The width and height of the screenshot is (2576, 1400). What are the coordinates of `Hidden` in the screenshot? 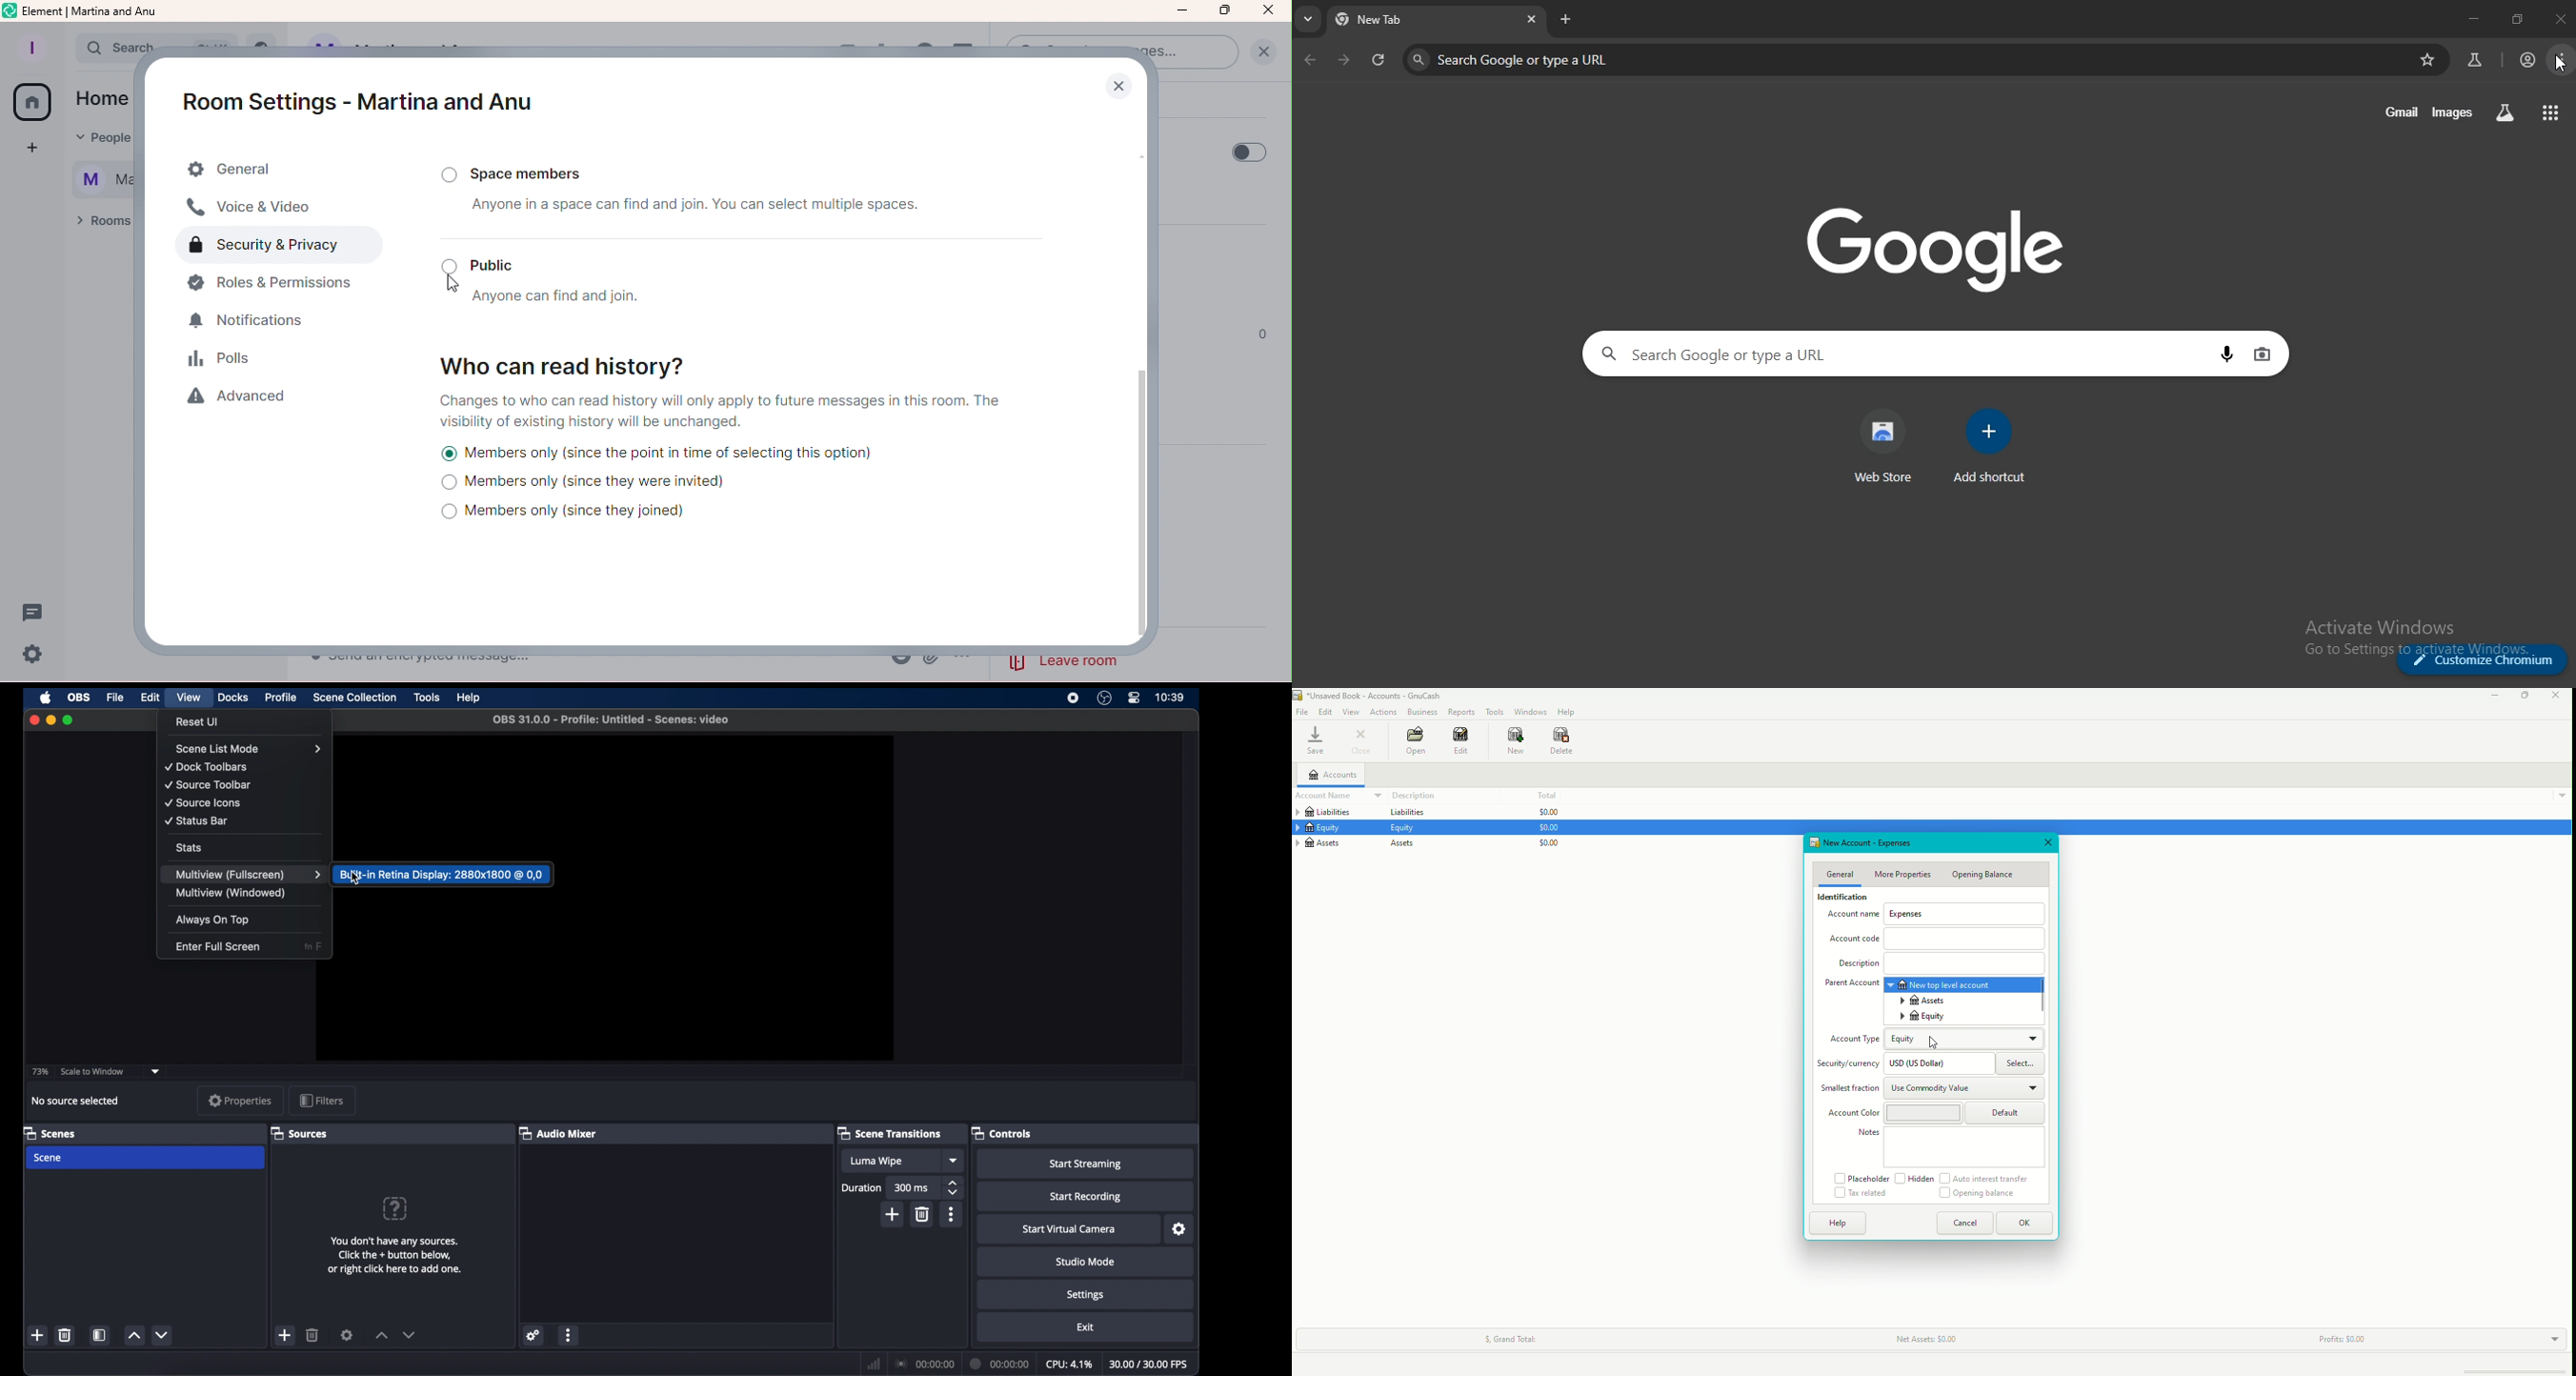 It's located at (1916, 1179).